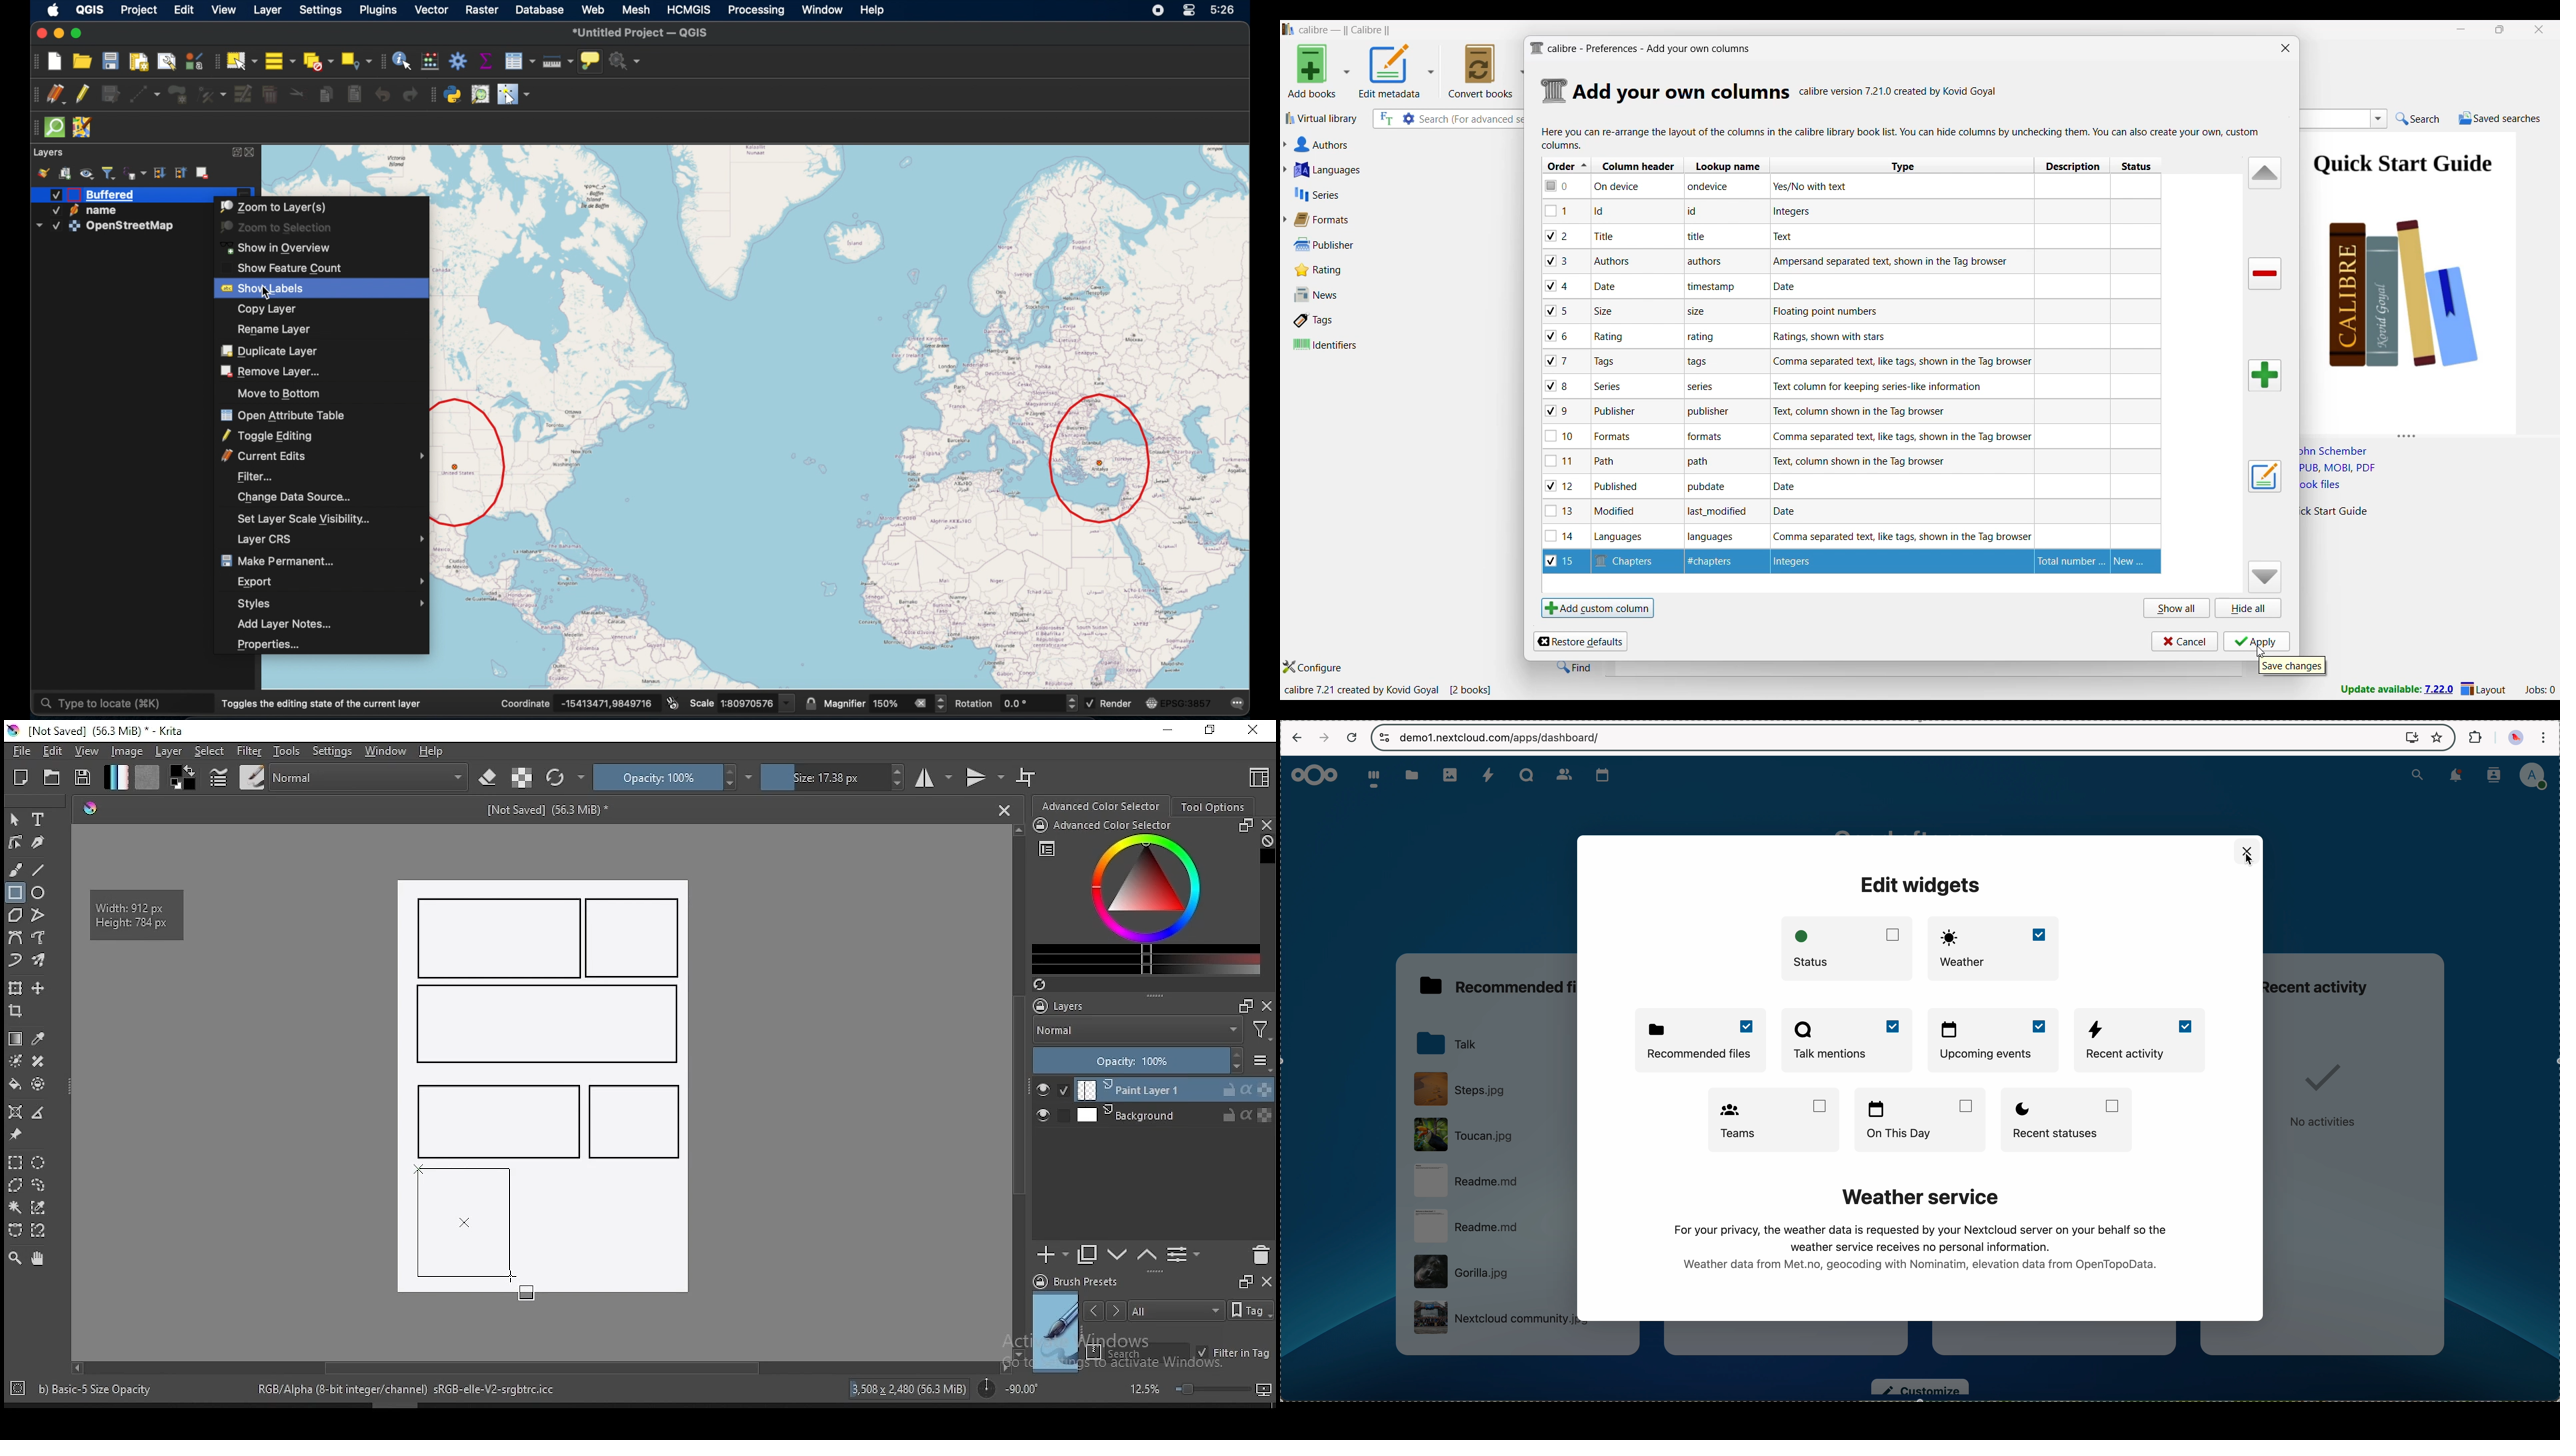 The width and height of the screenshot is (2576, 1456). Describe the element at coordinates (274, 206) in the screenshot. I see `zoom to layers` at that location.